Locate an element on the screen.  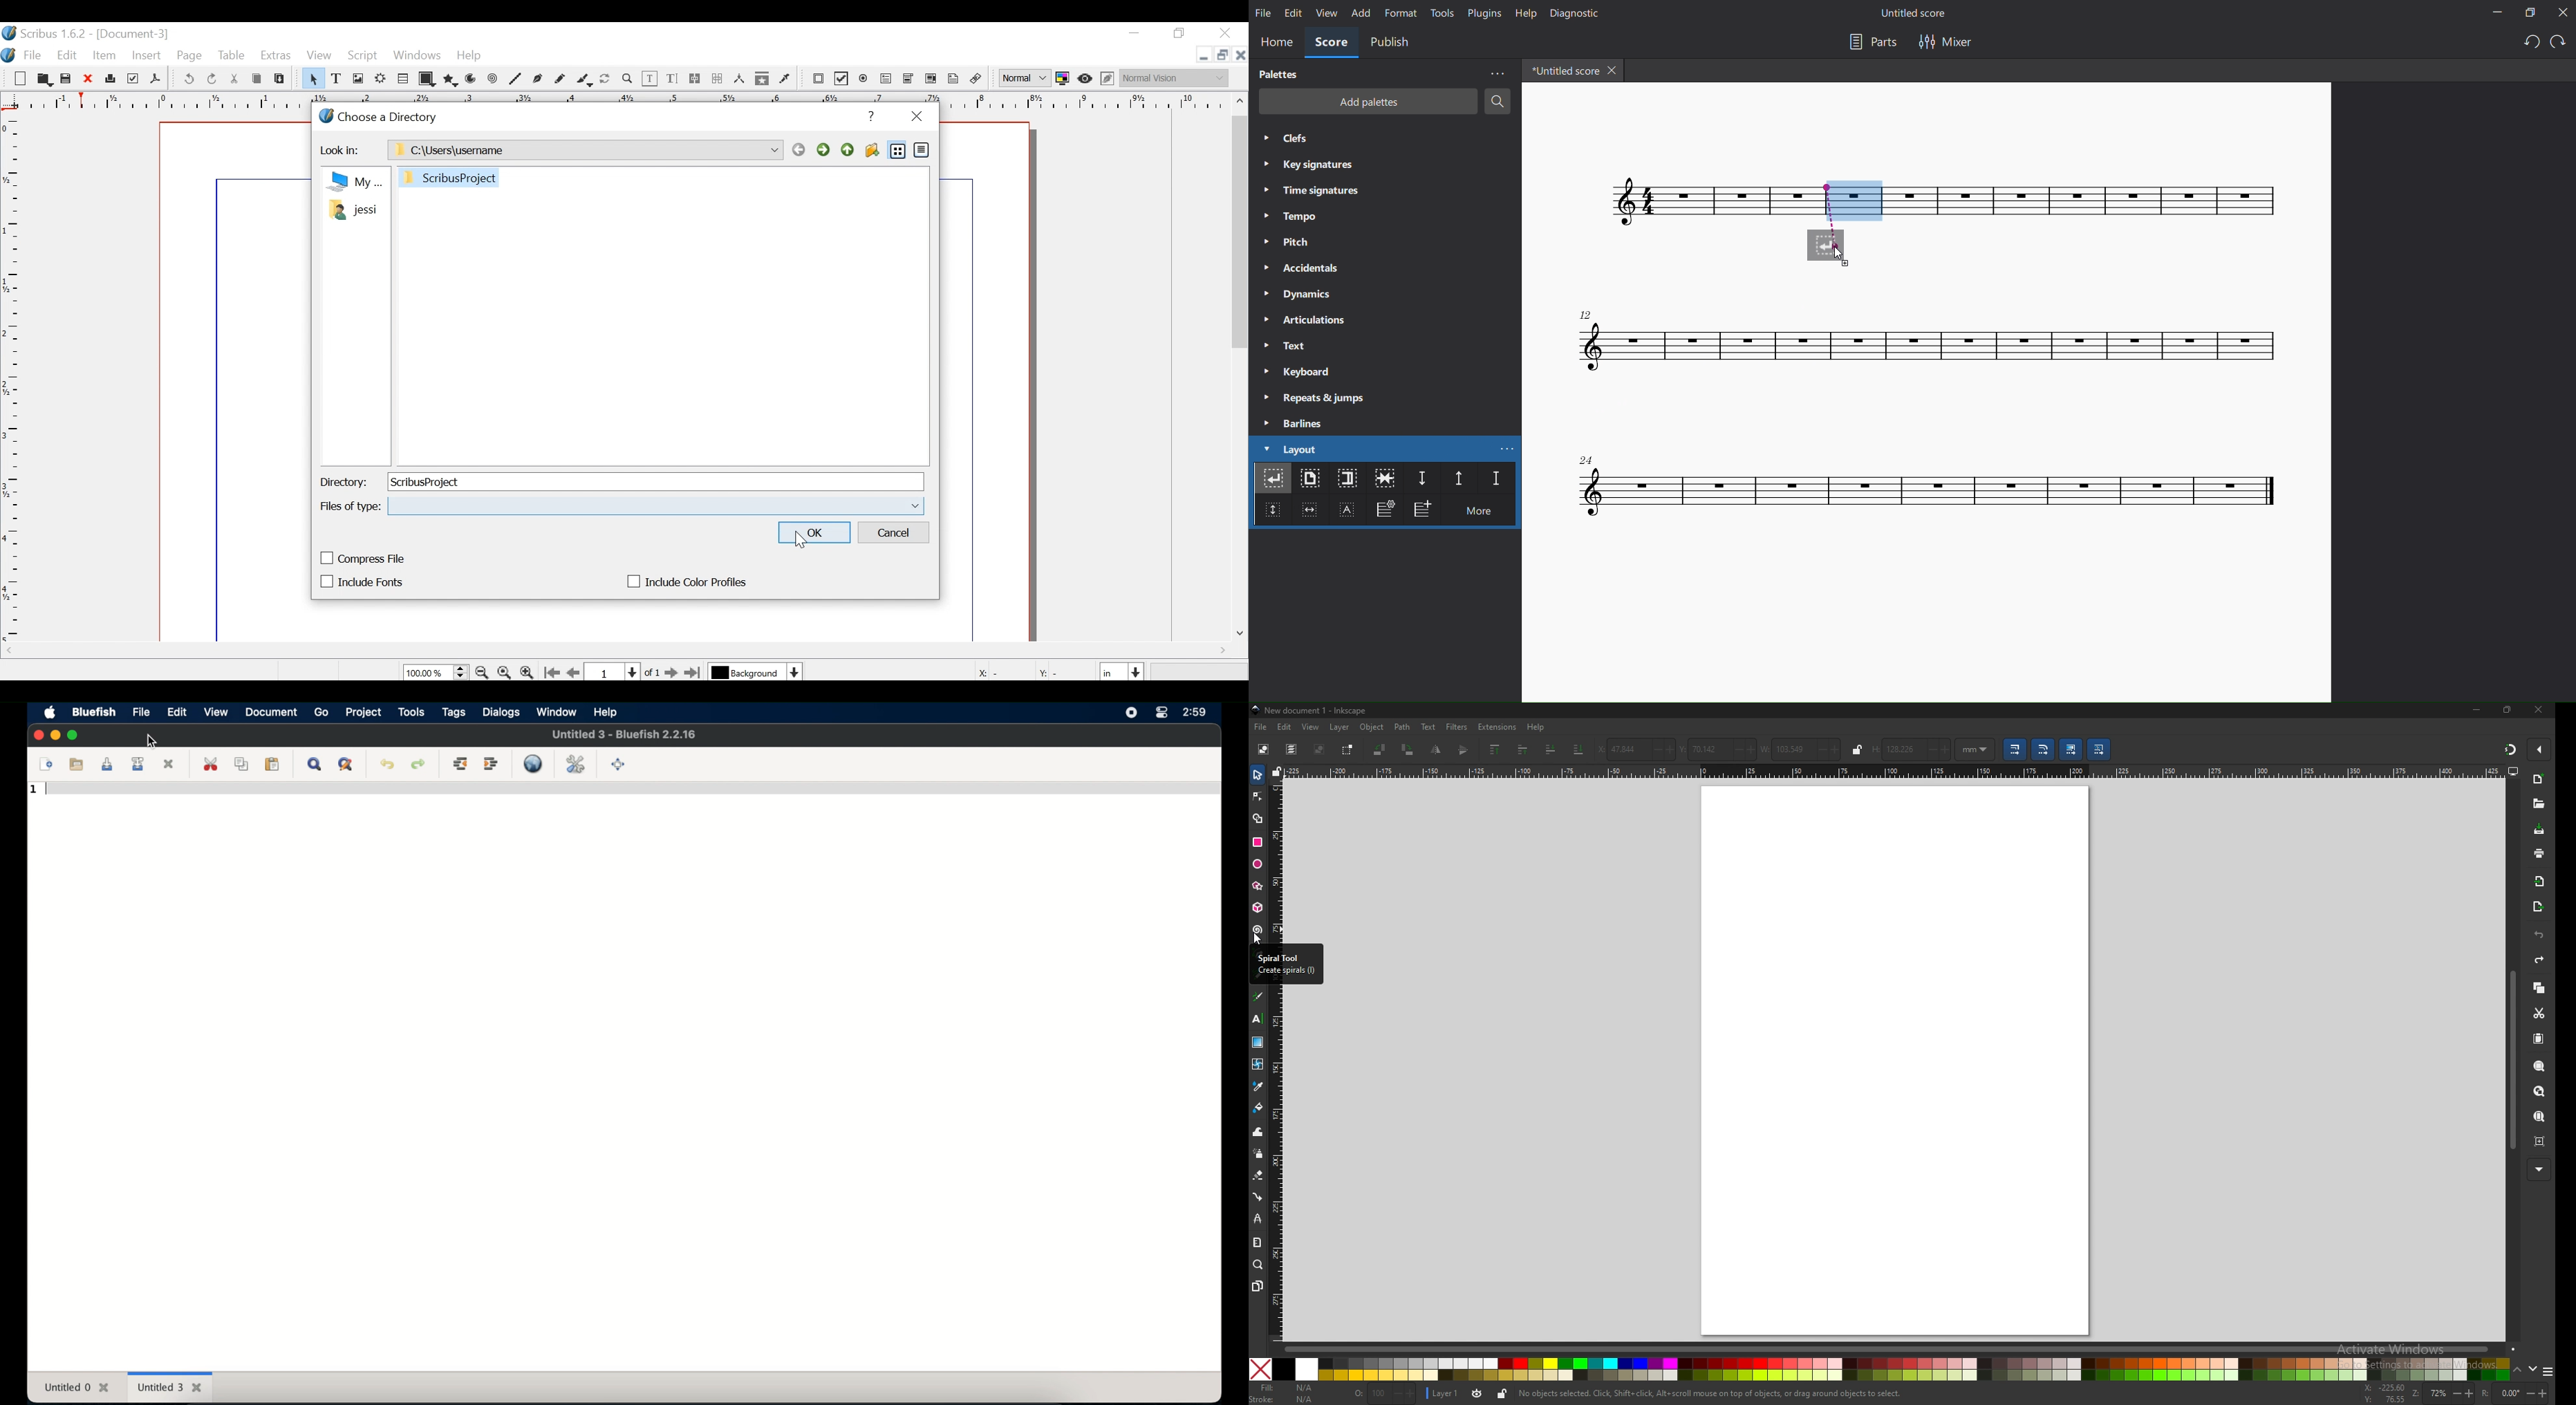
Page is located at coordinates (191, 57).